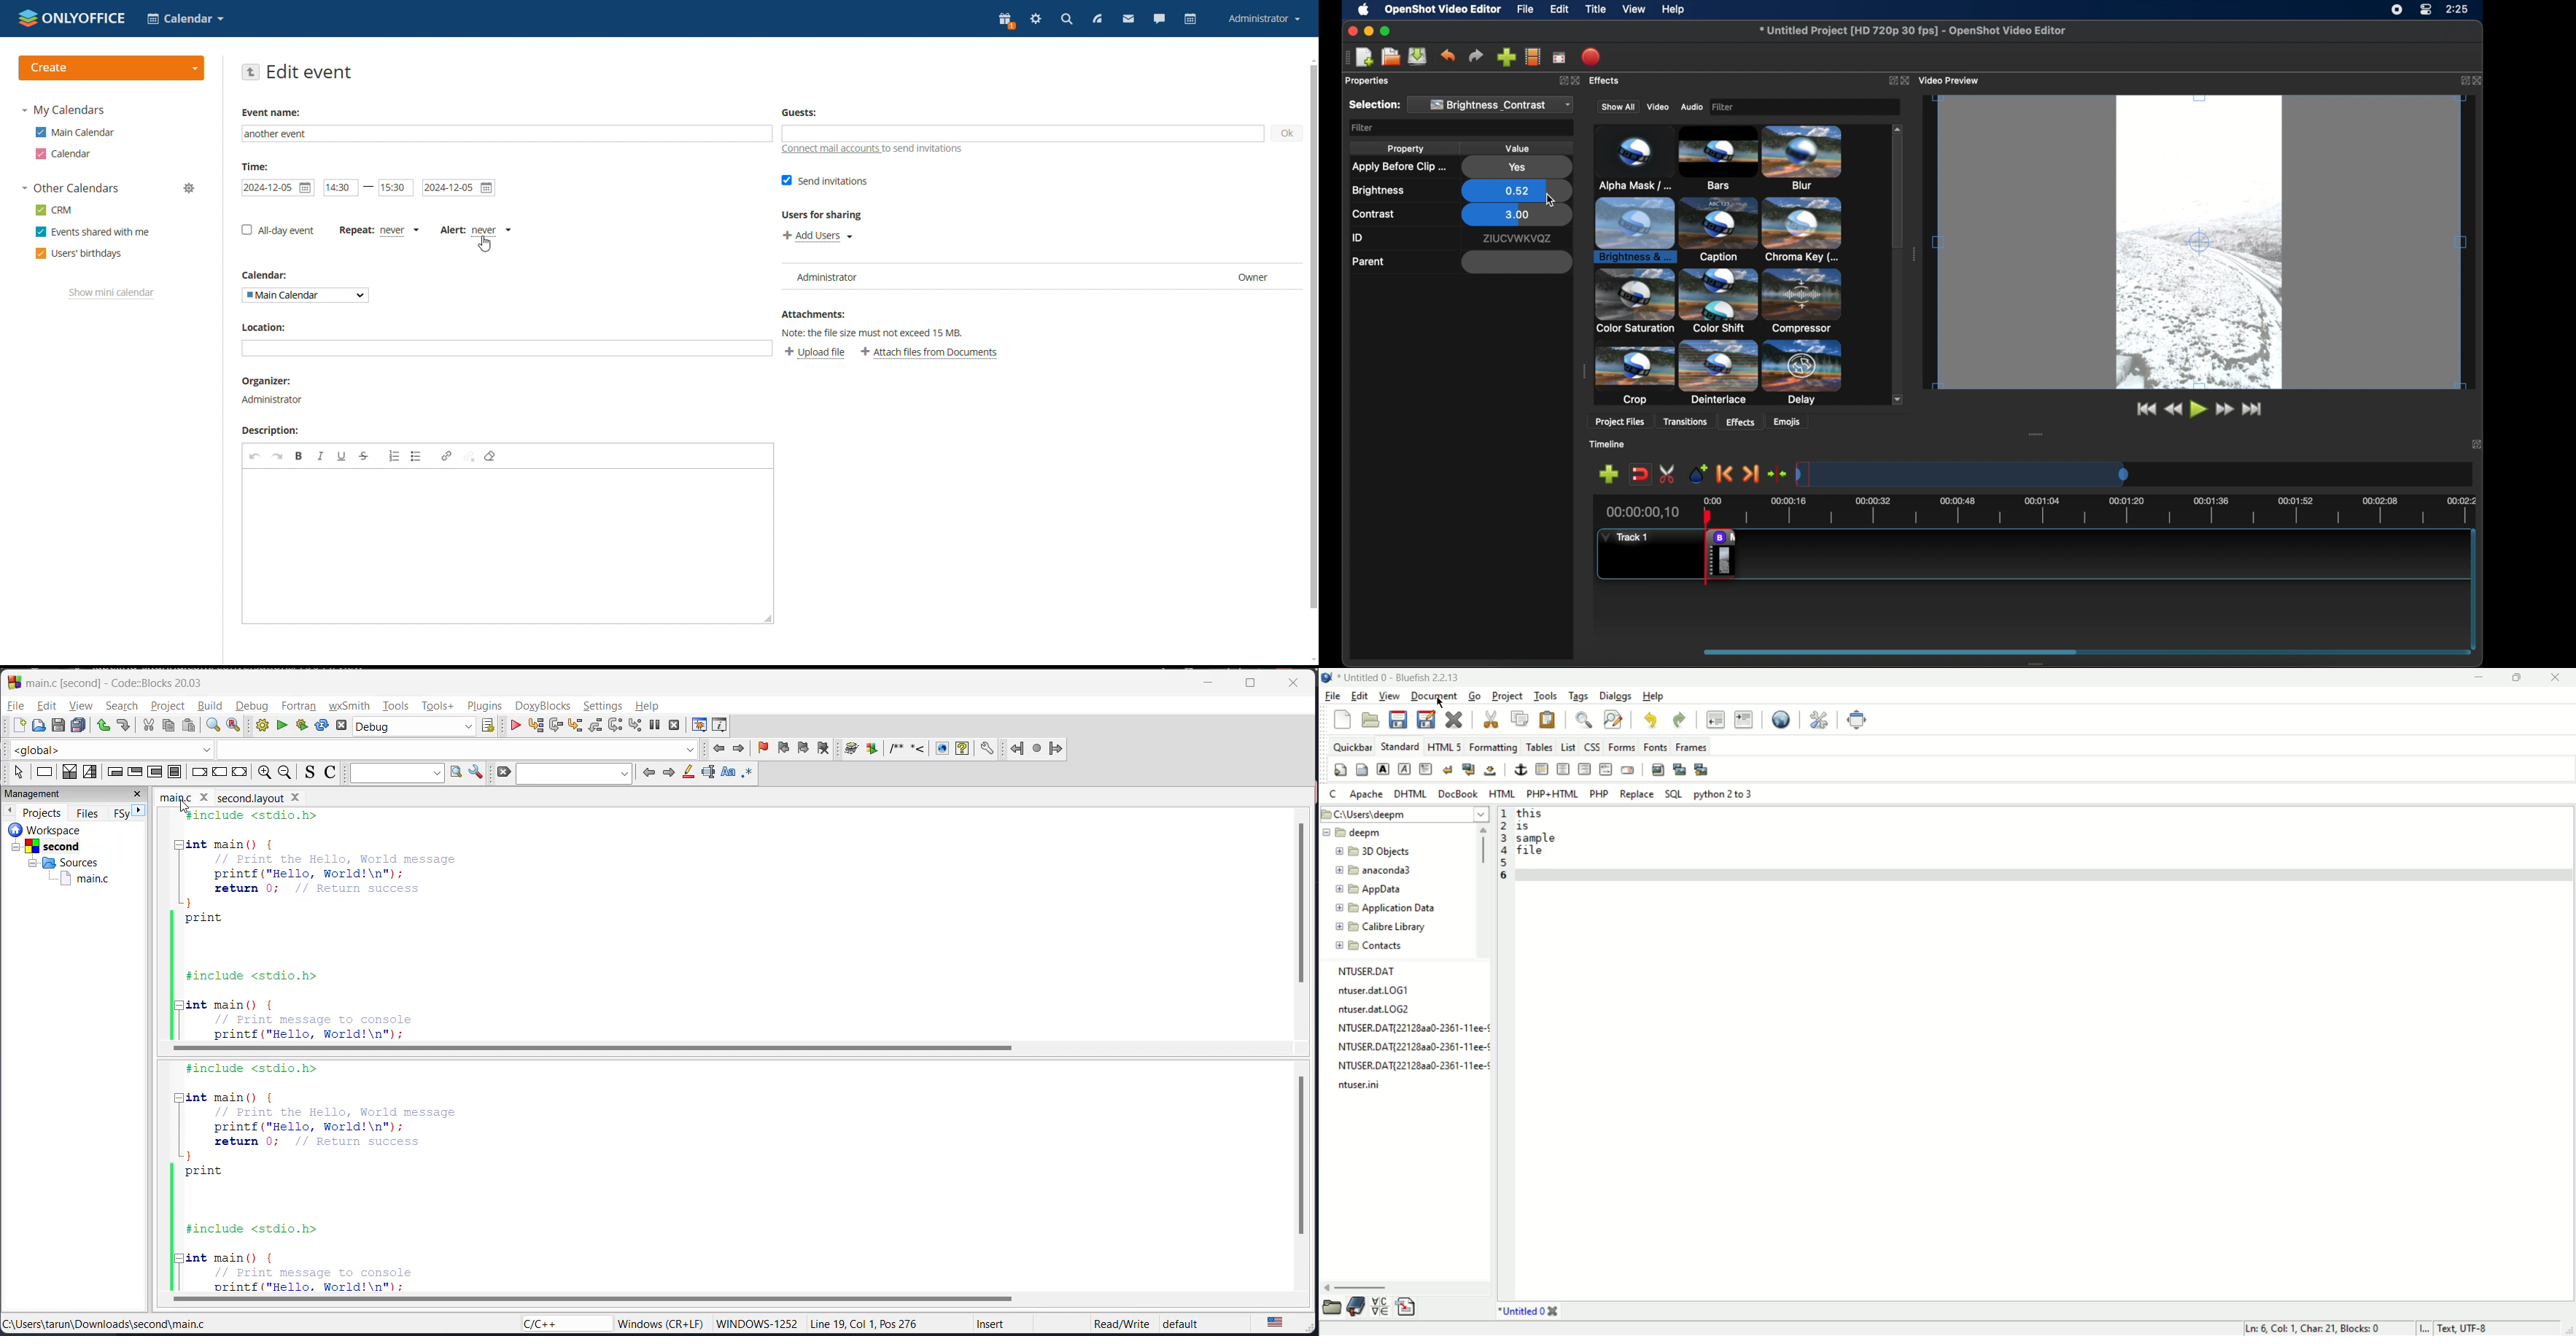 The image size is (2576, 1344). What do you see at coordinates (739, 749) in the screenshot?
I see `jump forward` at bounding box center [739, 749].